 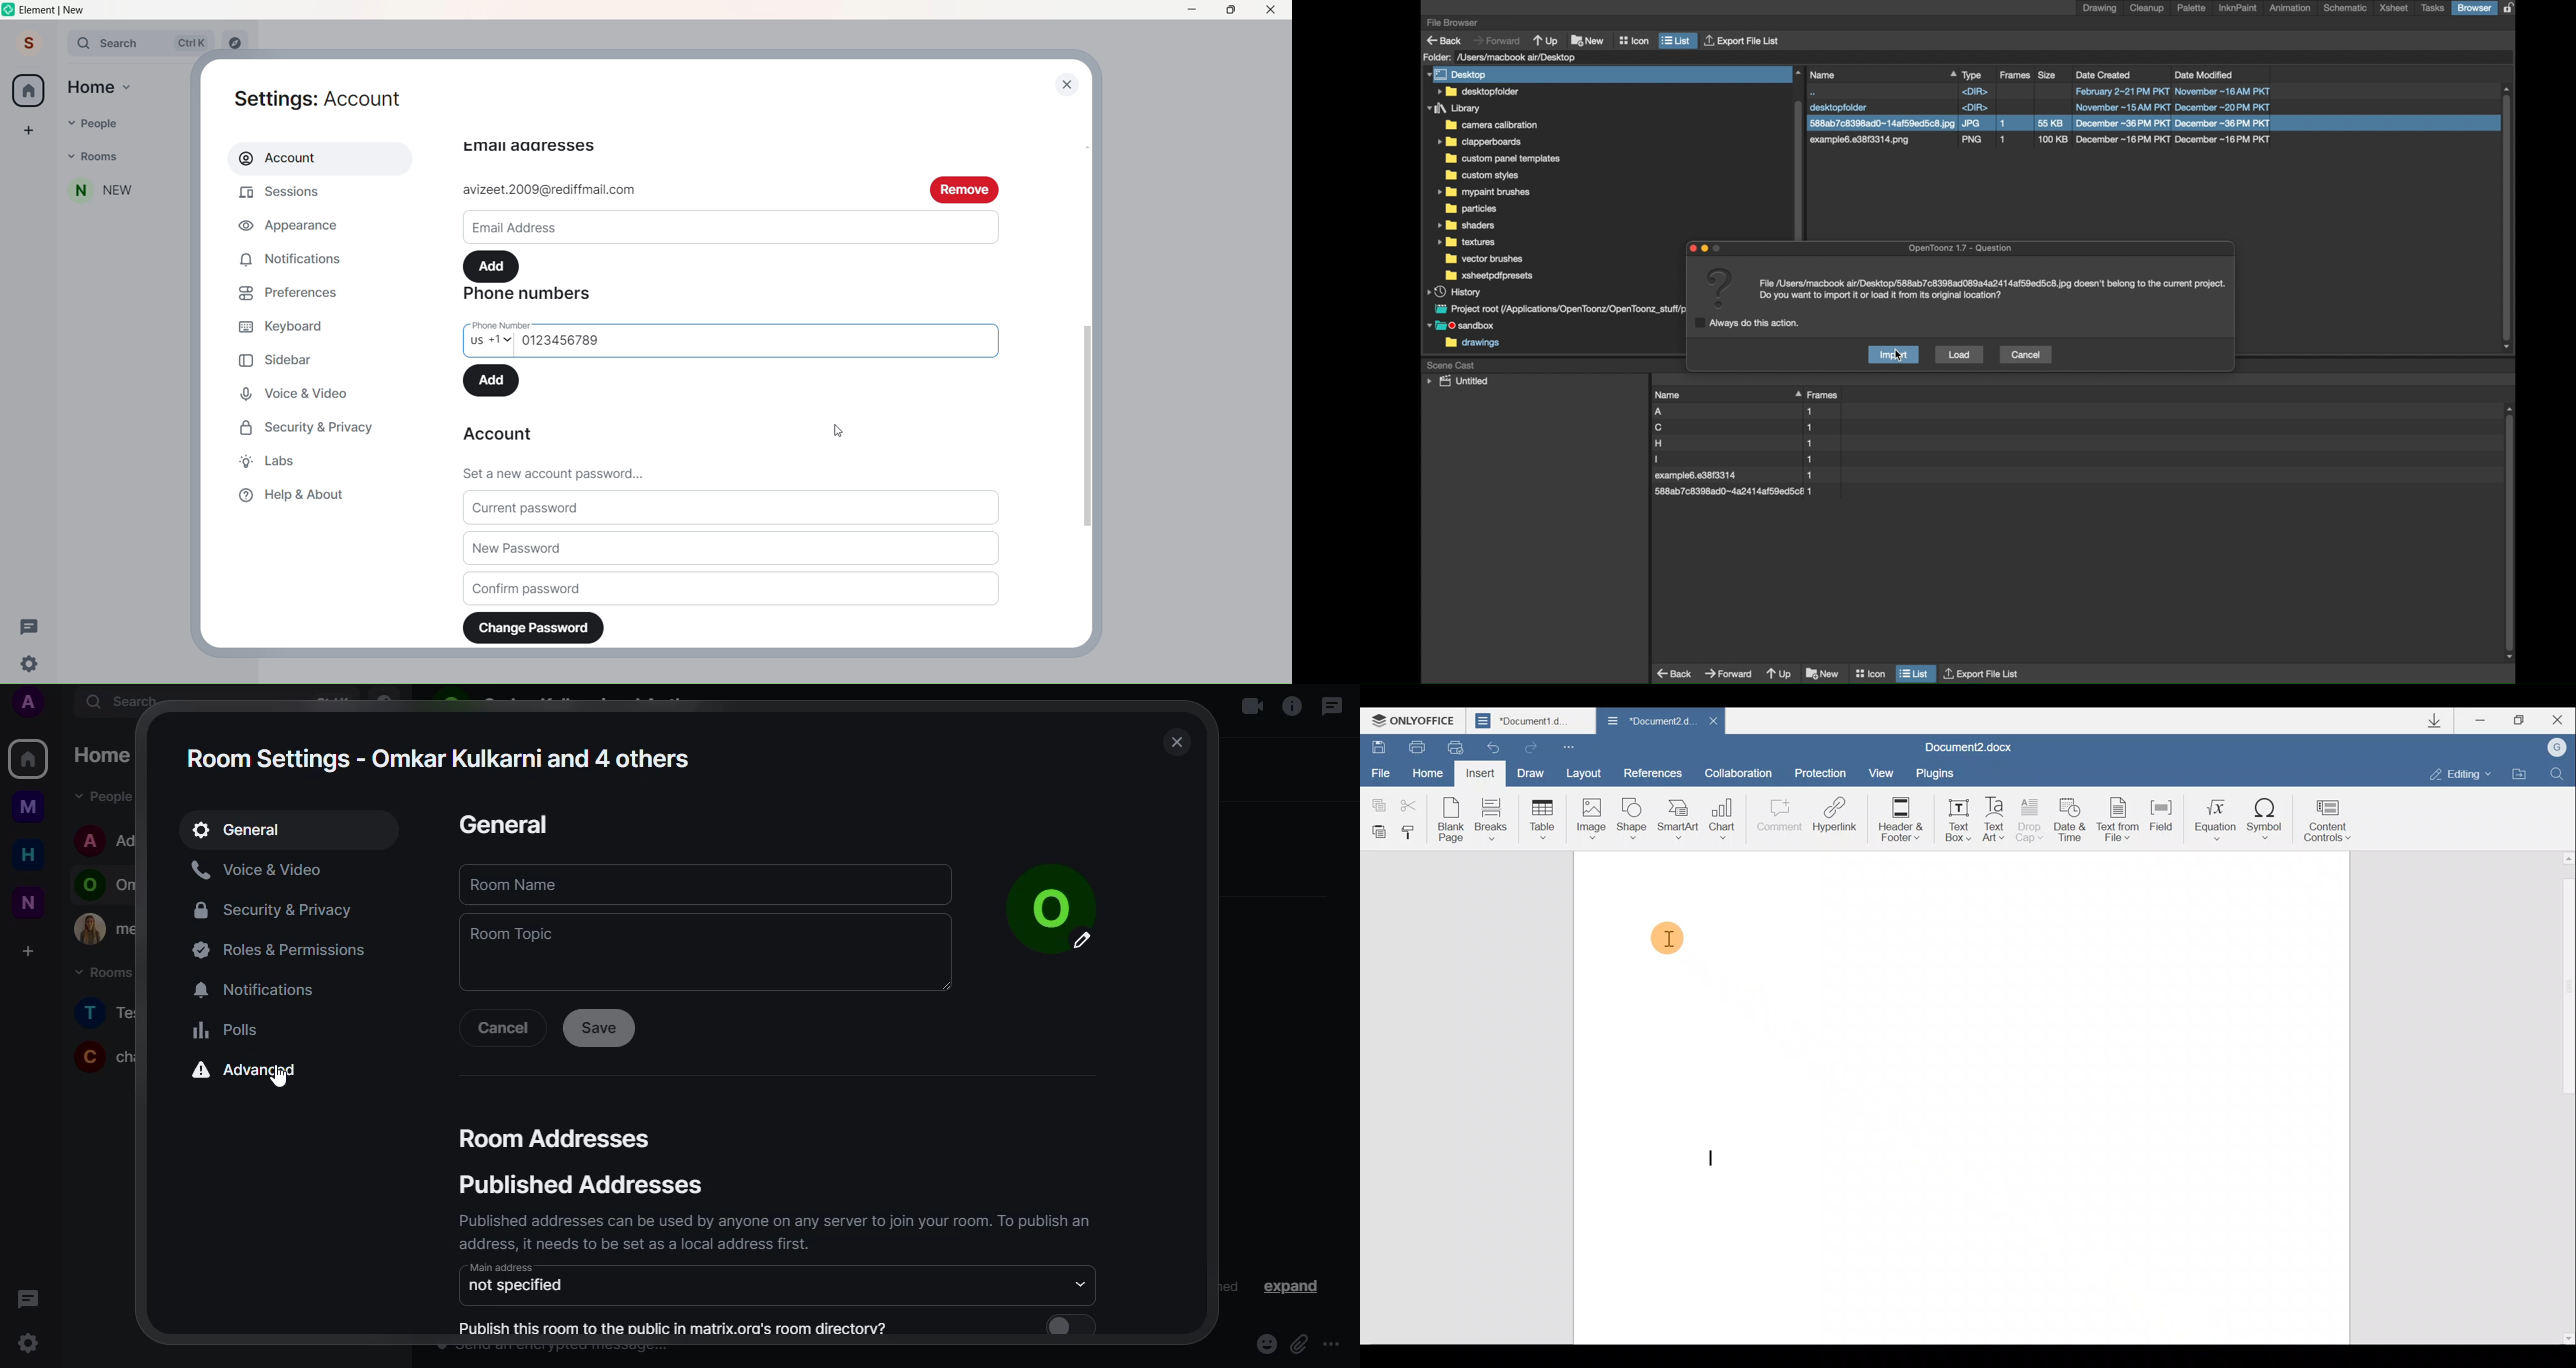 What do you see at coordinates (1532, 772) in the screenshot?
I see `Draw` at bounding box center [1532, 772].